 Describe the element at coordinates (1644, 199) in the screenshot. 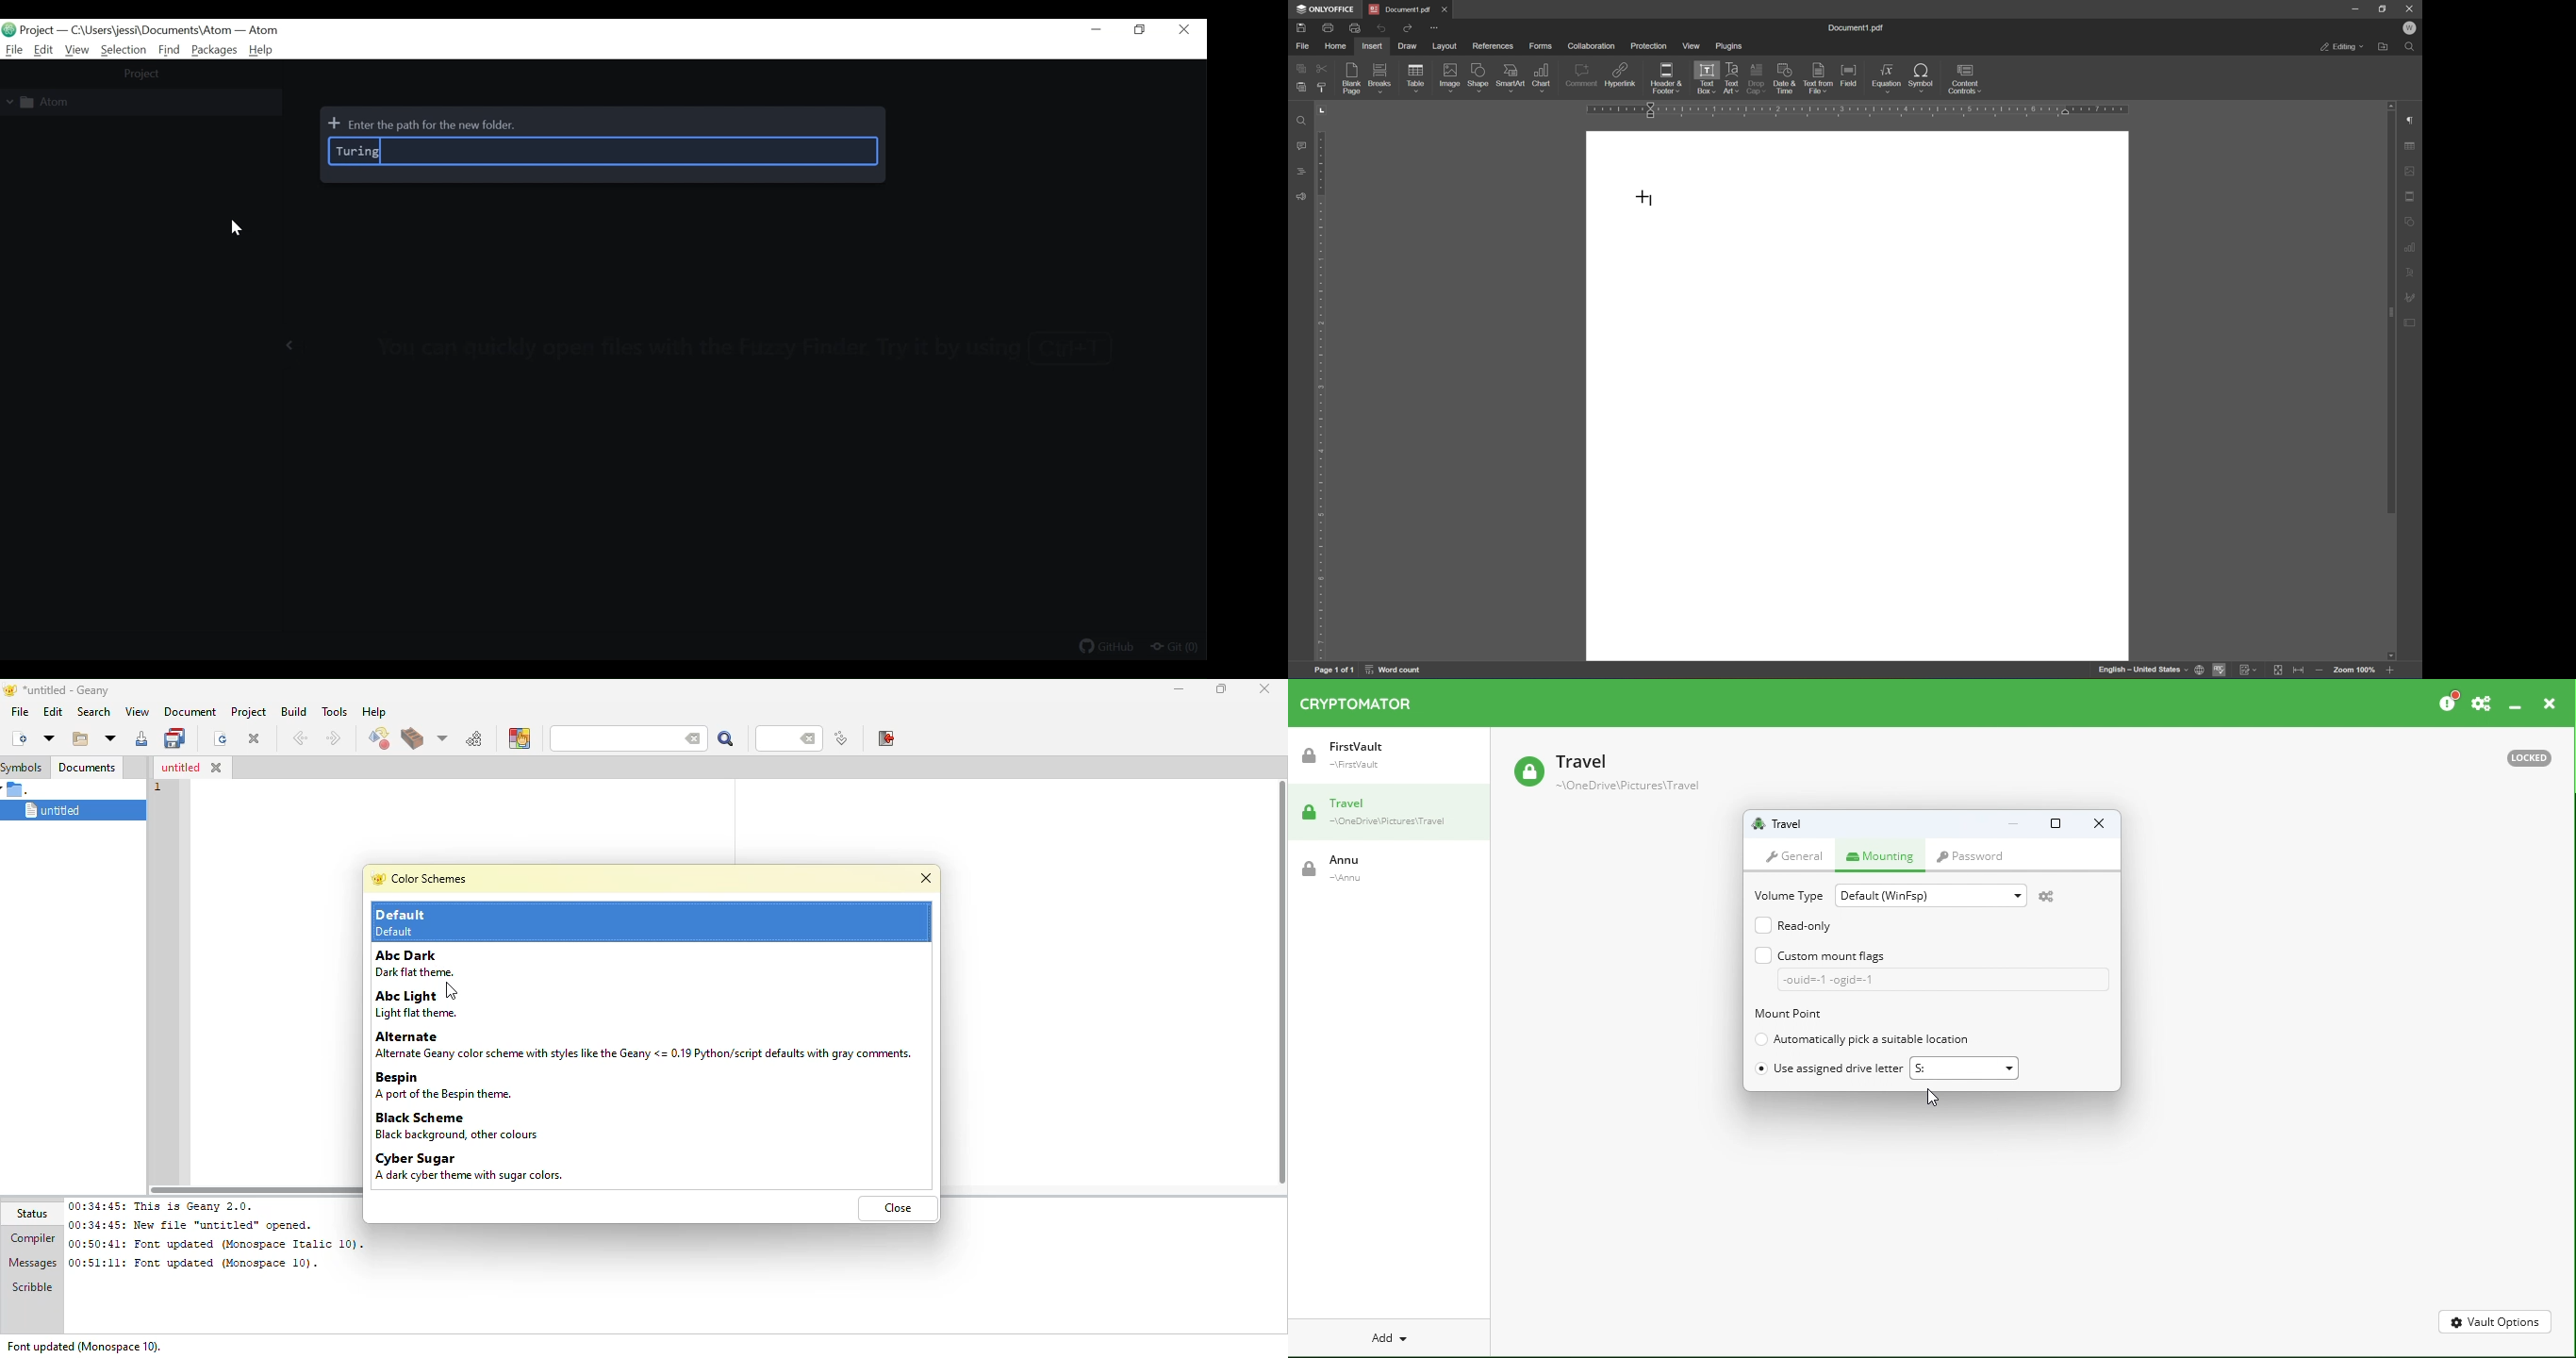

I see `cursor` at that location.